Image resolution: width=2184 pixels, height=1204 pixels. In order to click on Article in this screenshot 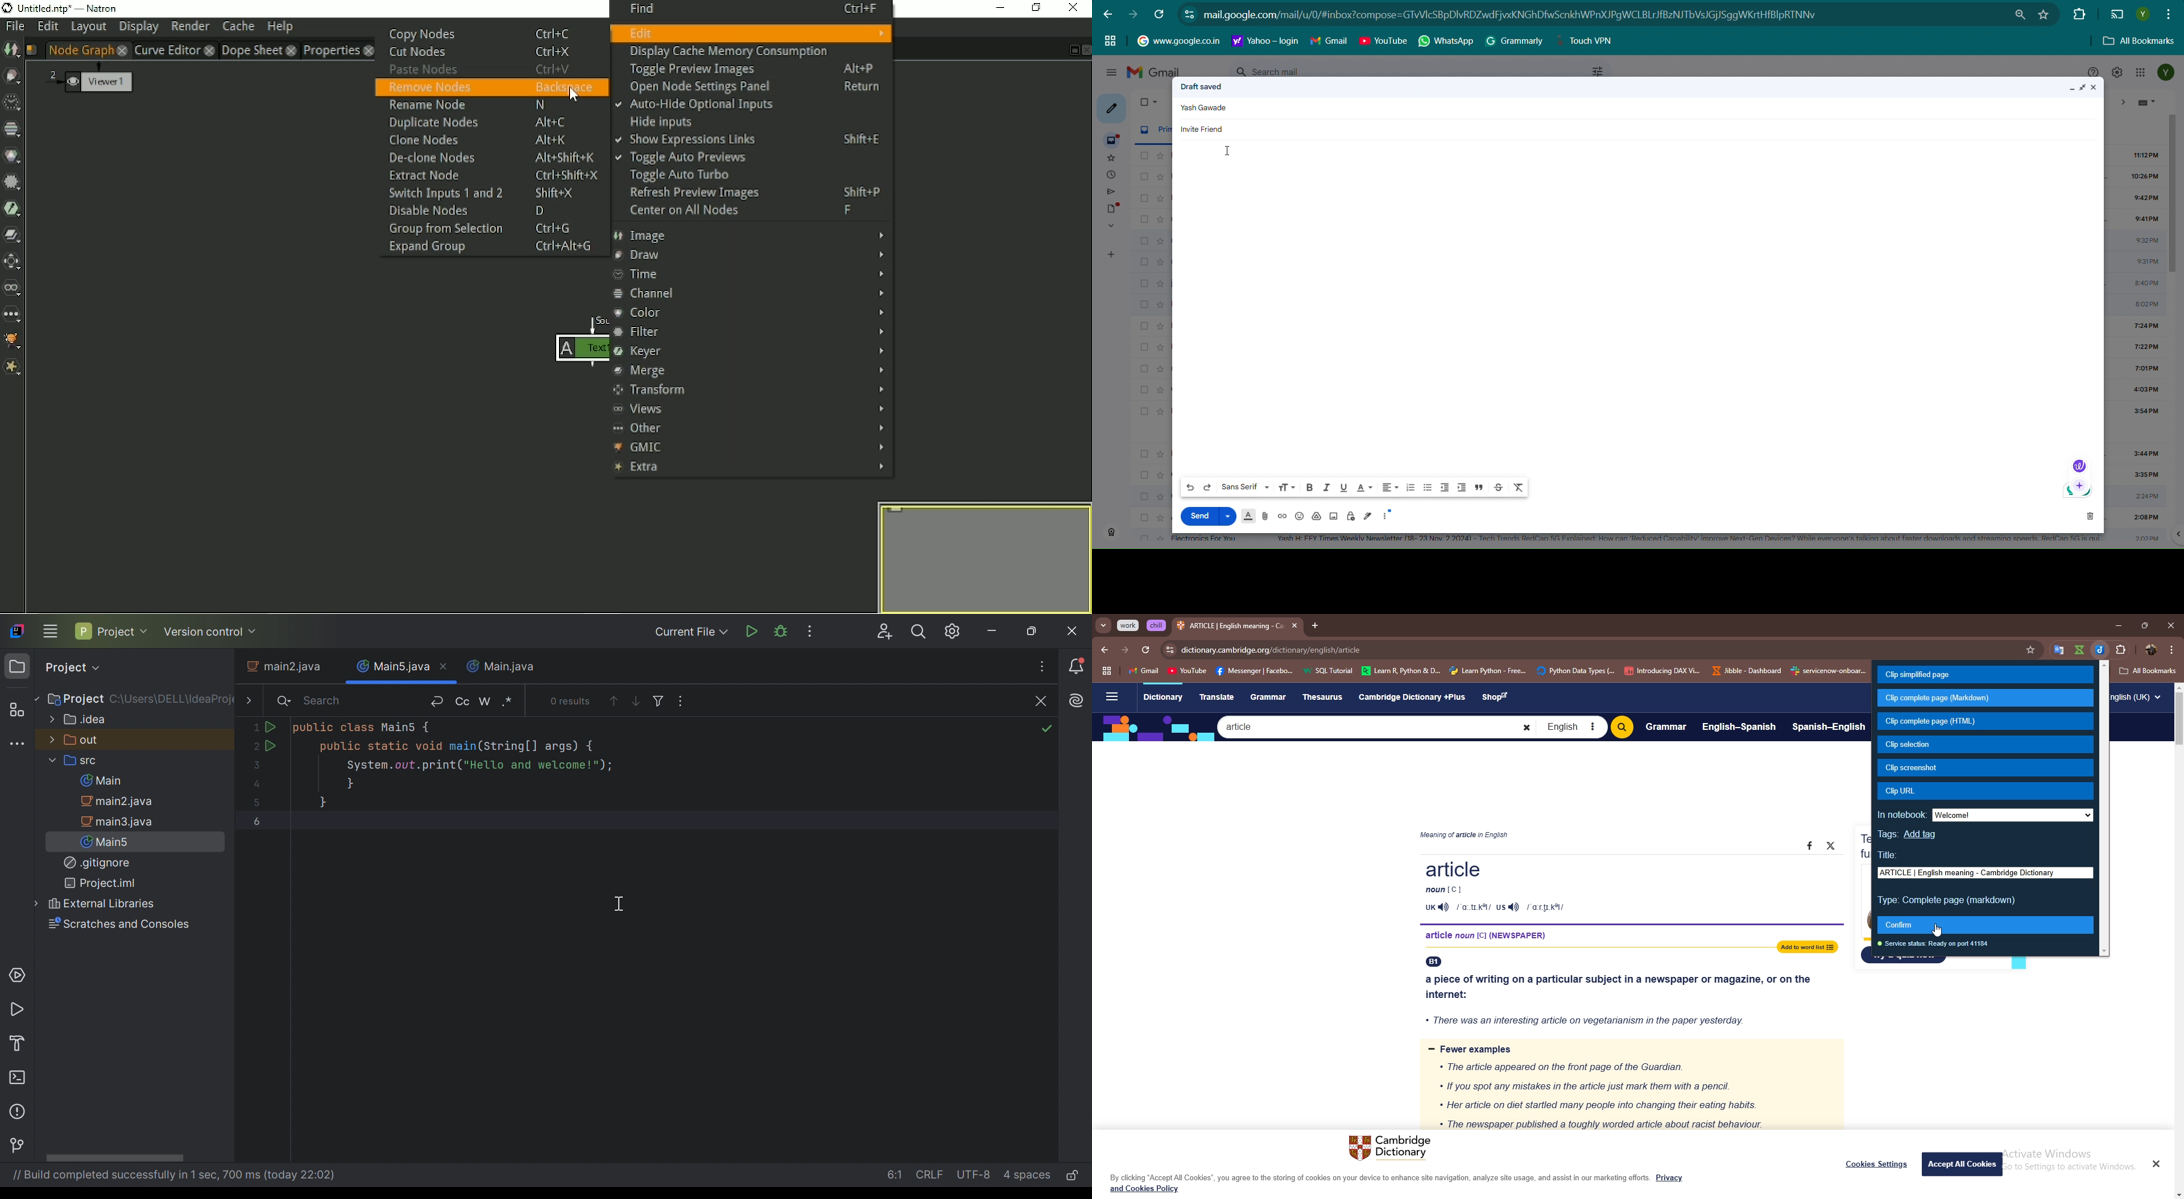, I will do `click(1622, 888)`.